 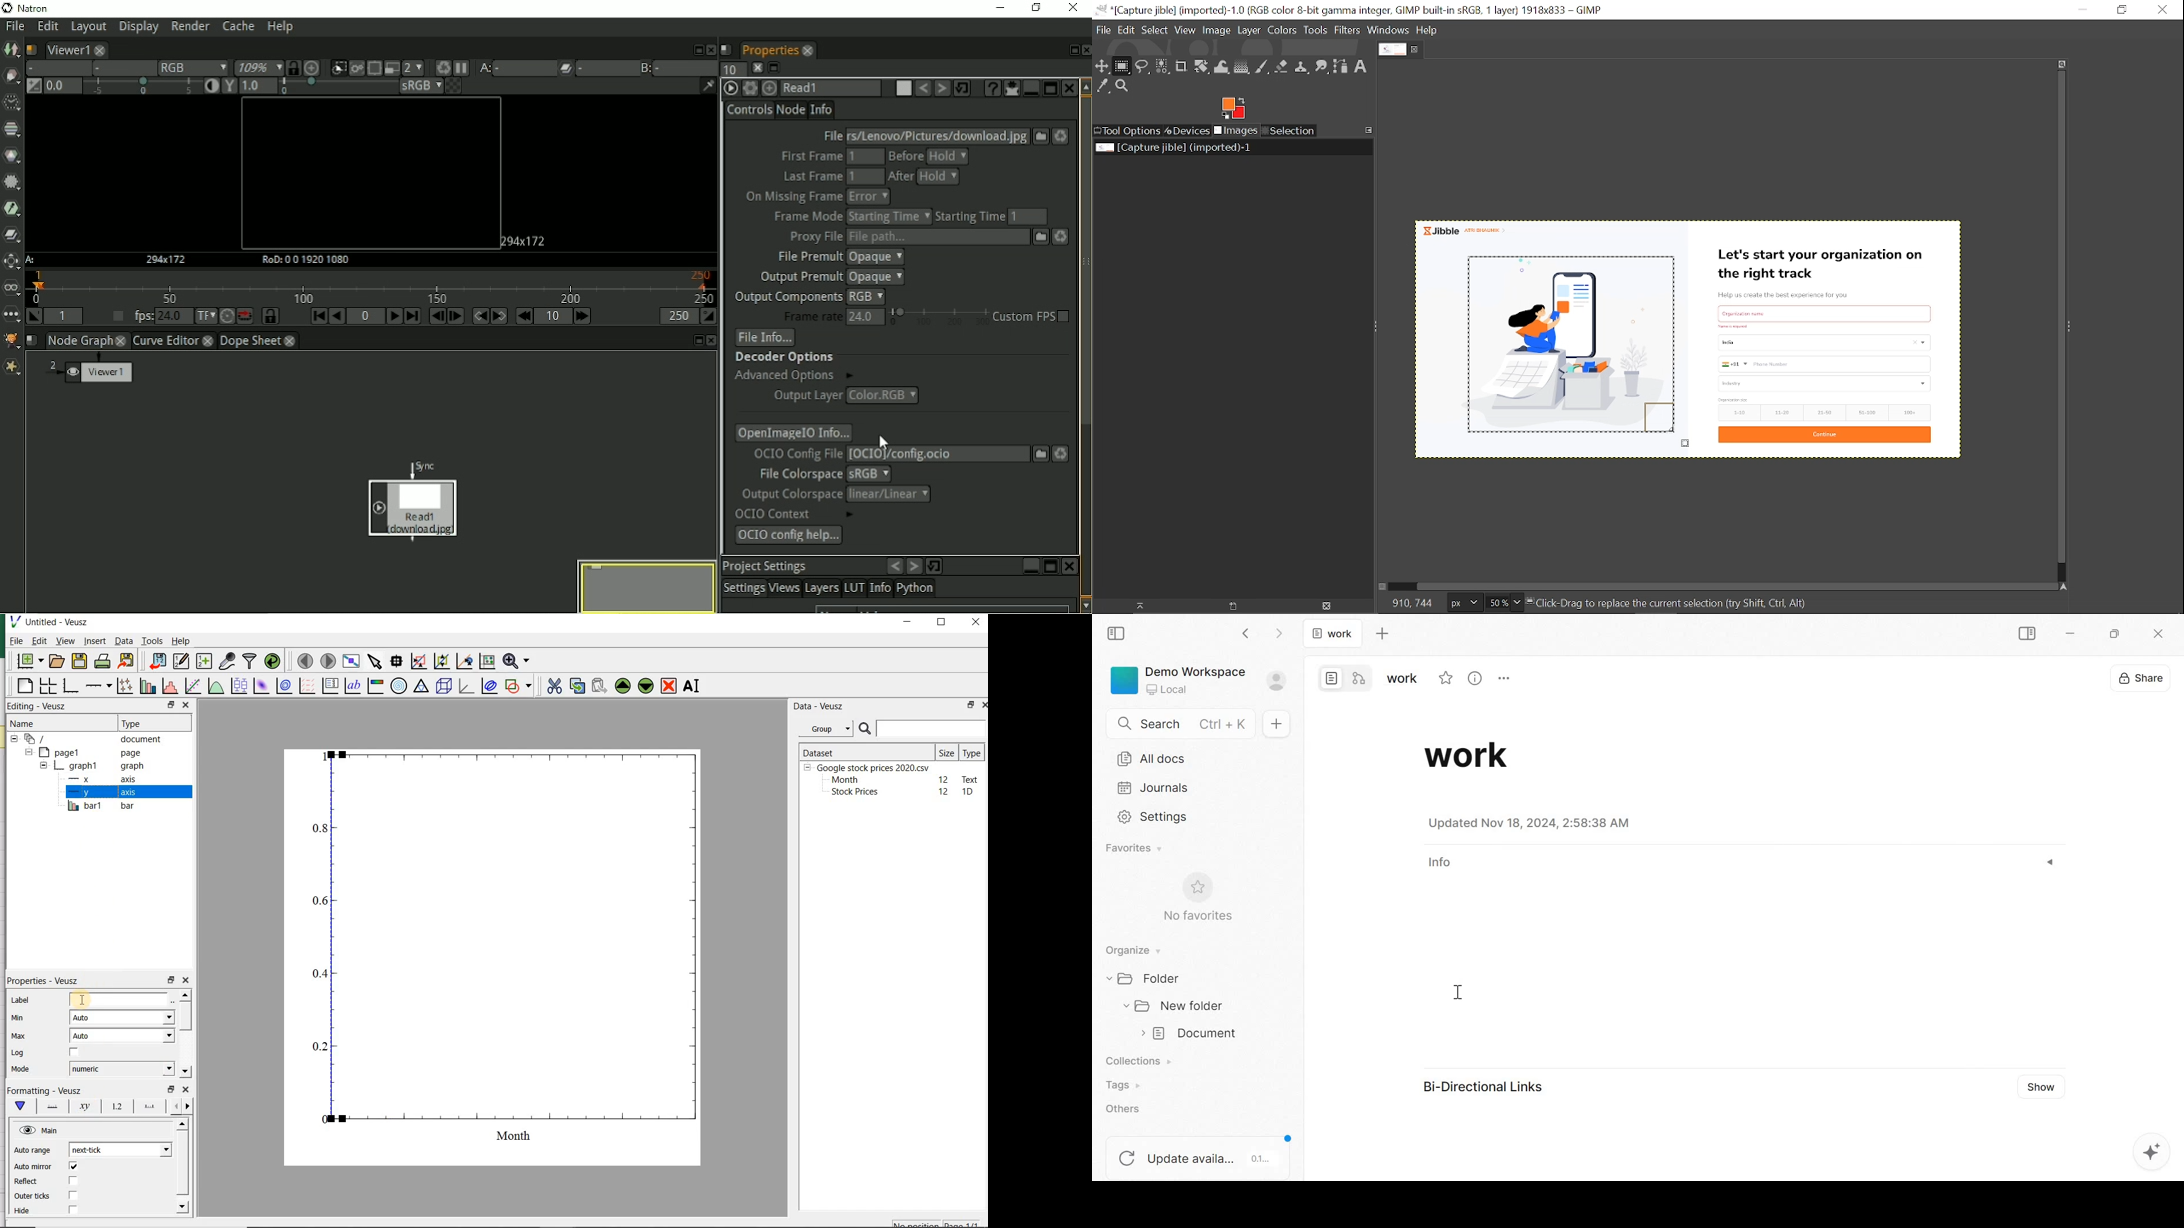 I want to click on Jibble, so click(x=1469, y=230).